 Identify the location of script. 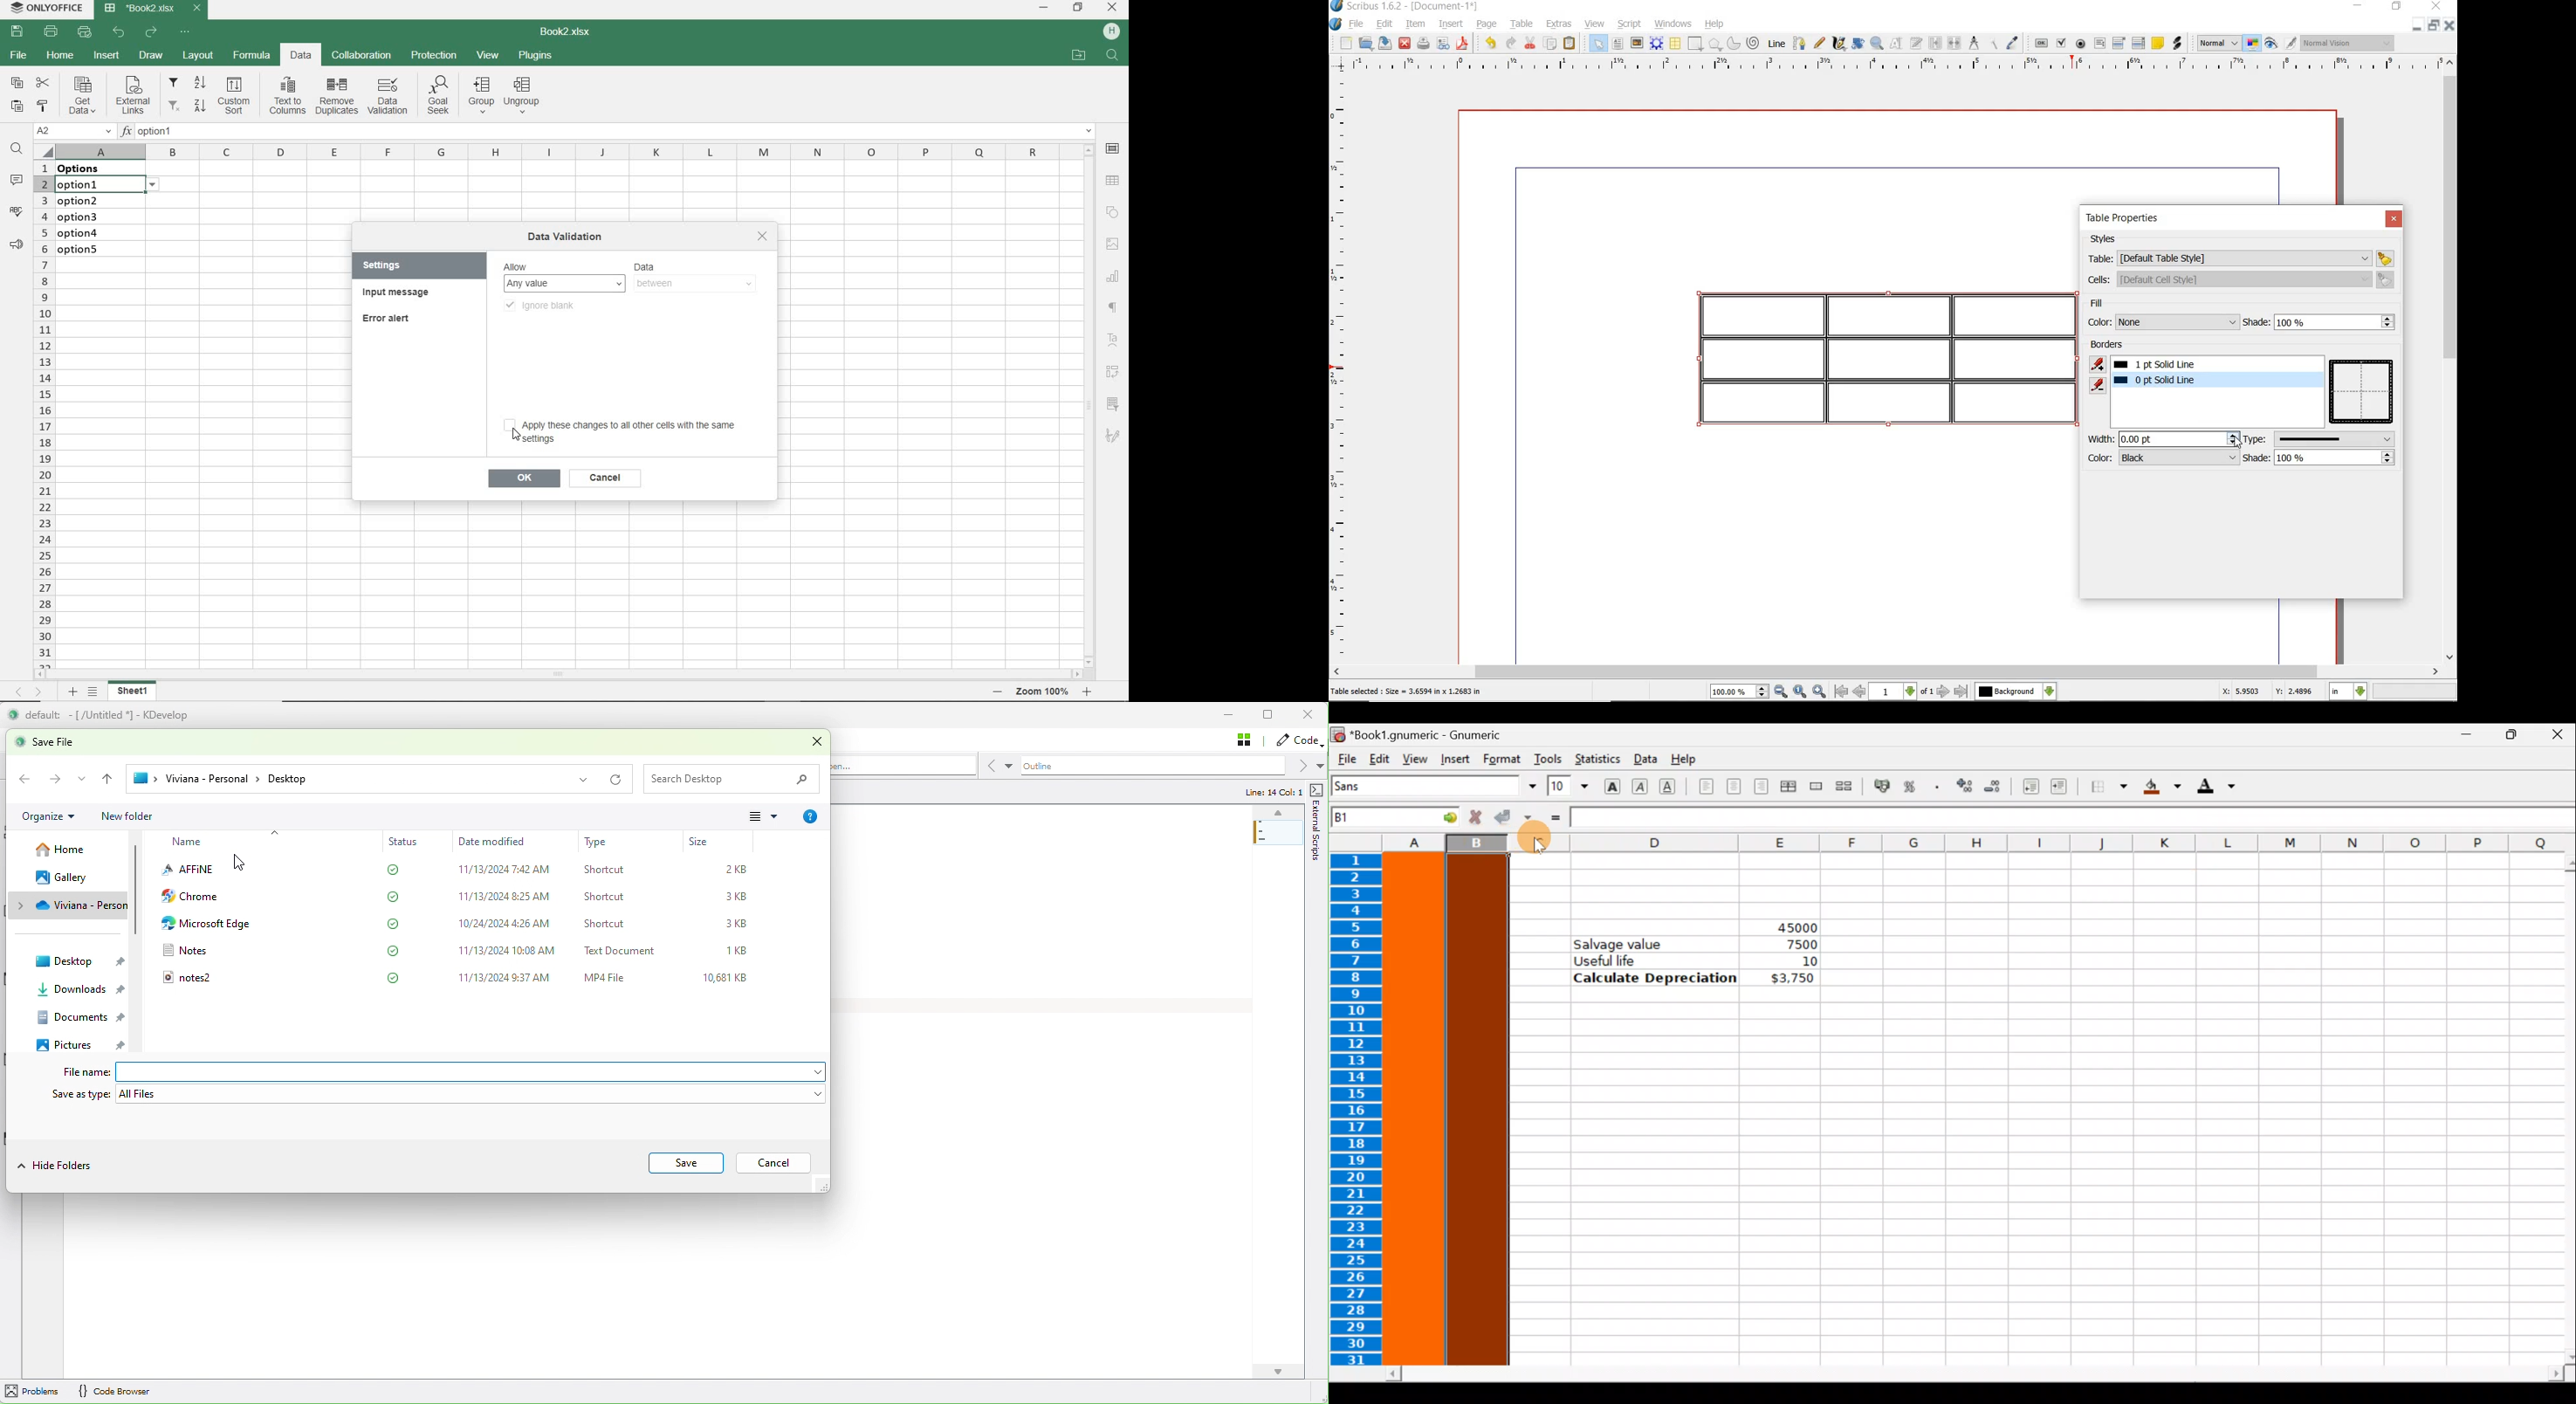
(1630, 25).